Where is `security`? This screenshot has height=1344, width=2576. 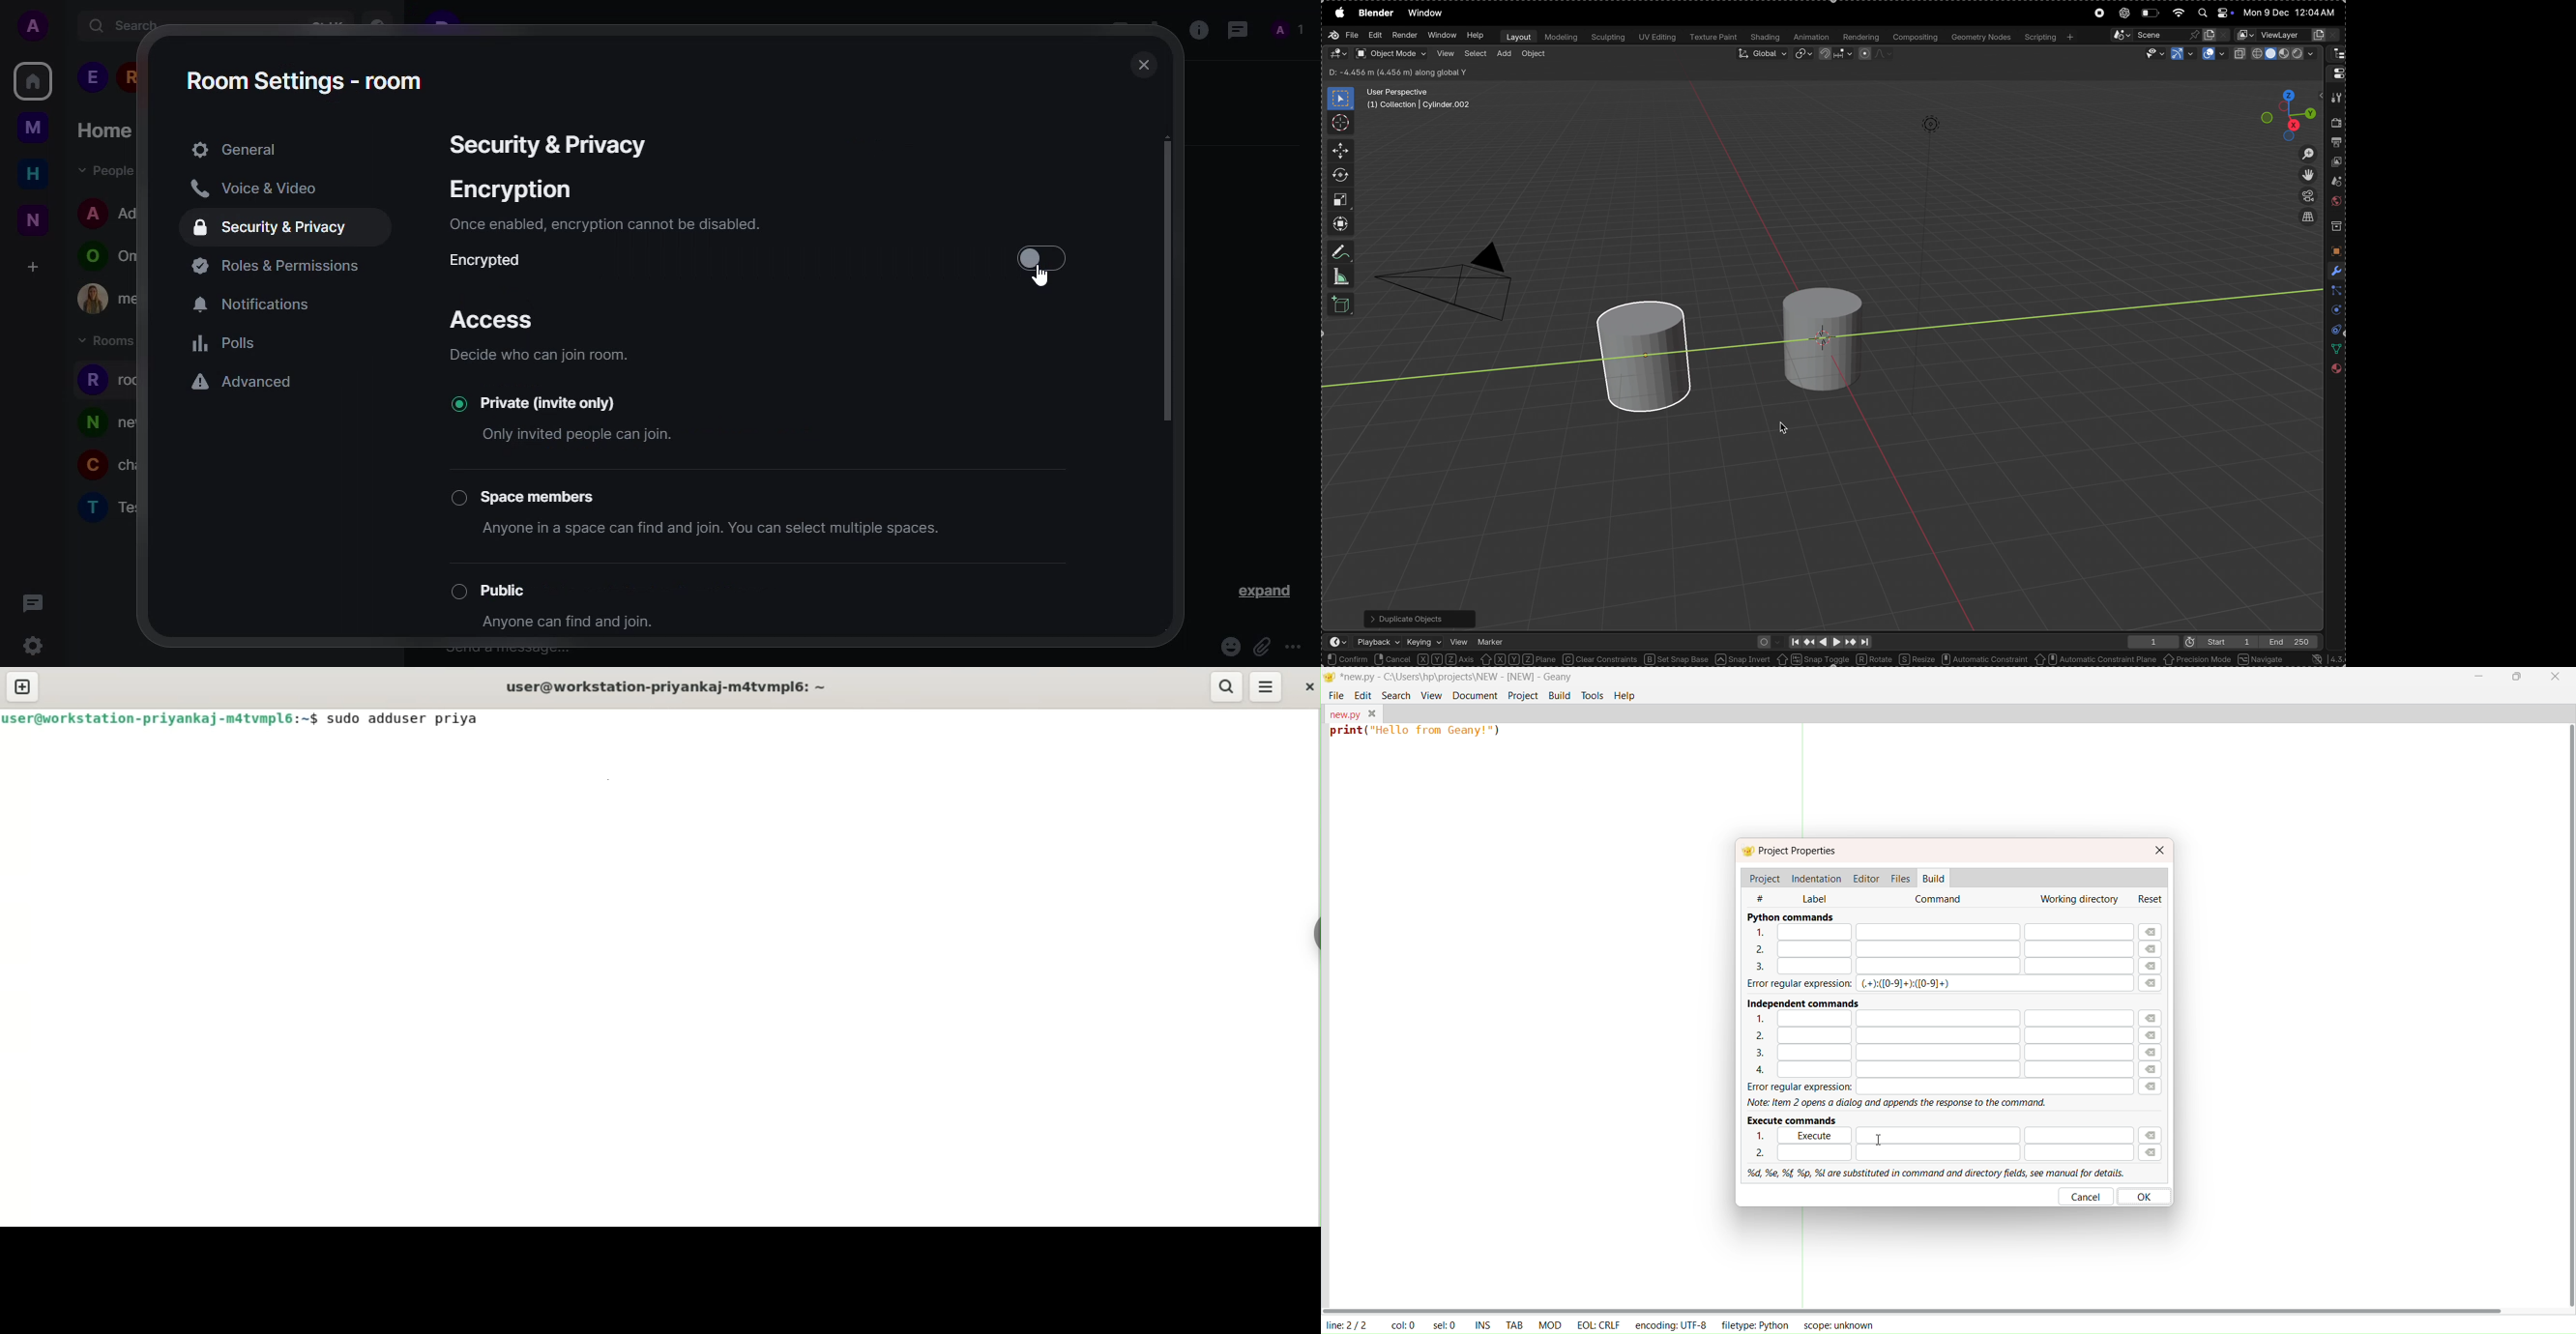
security is located at coordinates (544, 145).